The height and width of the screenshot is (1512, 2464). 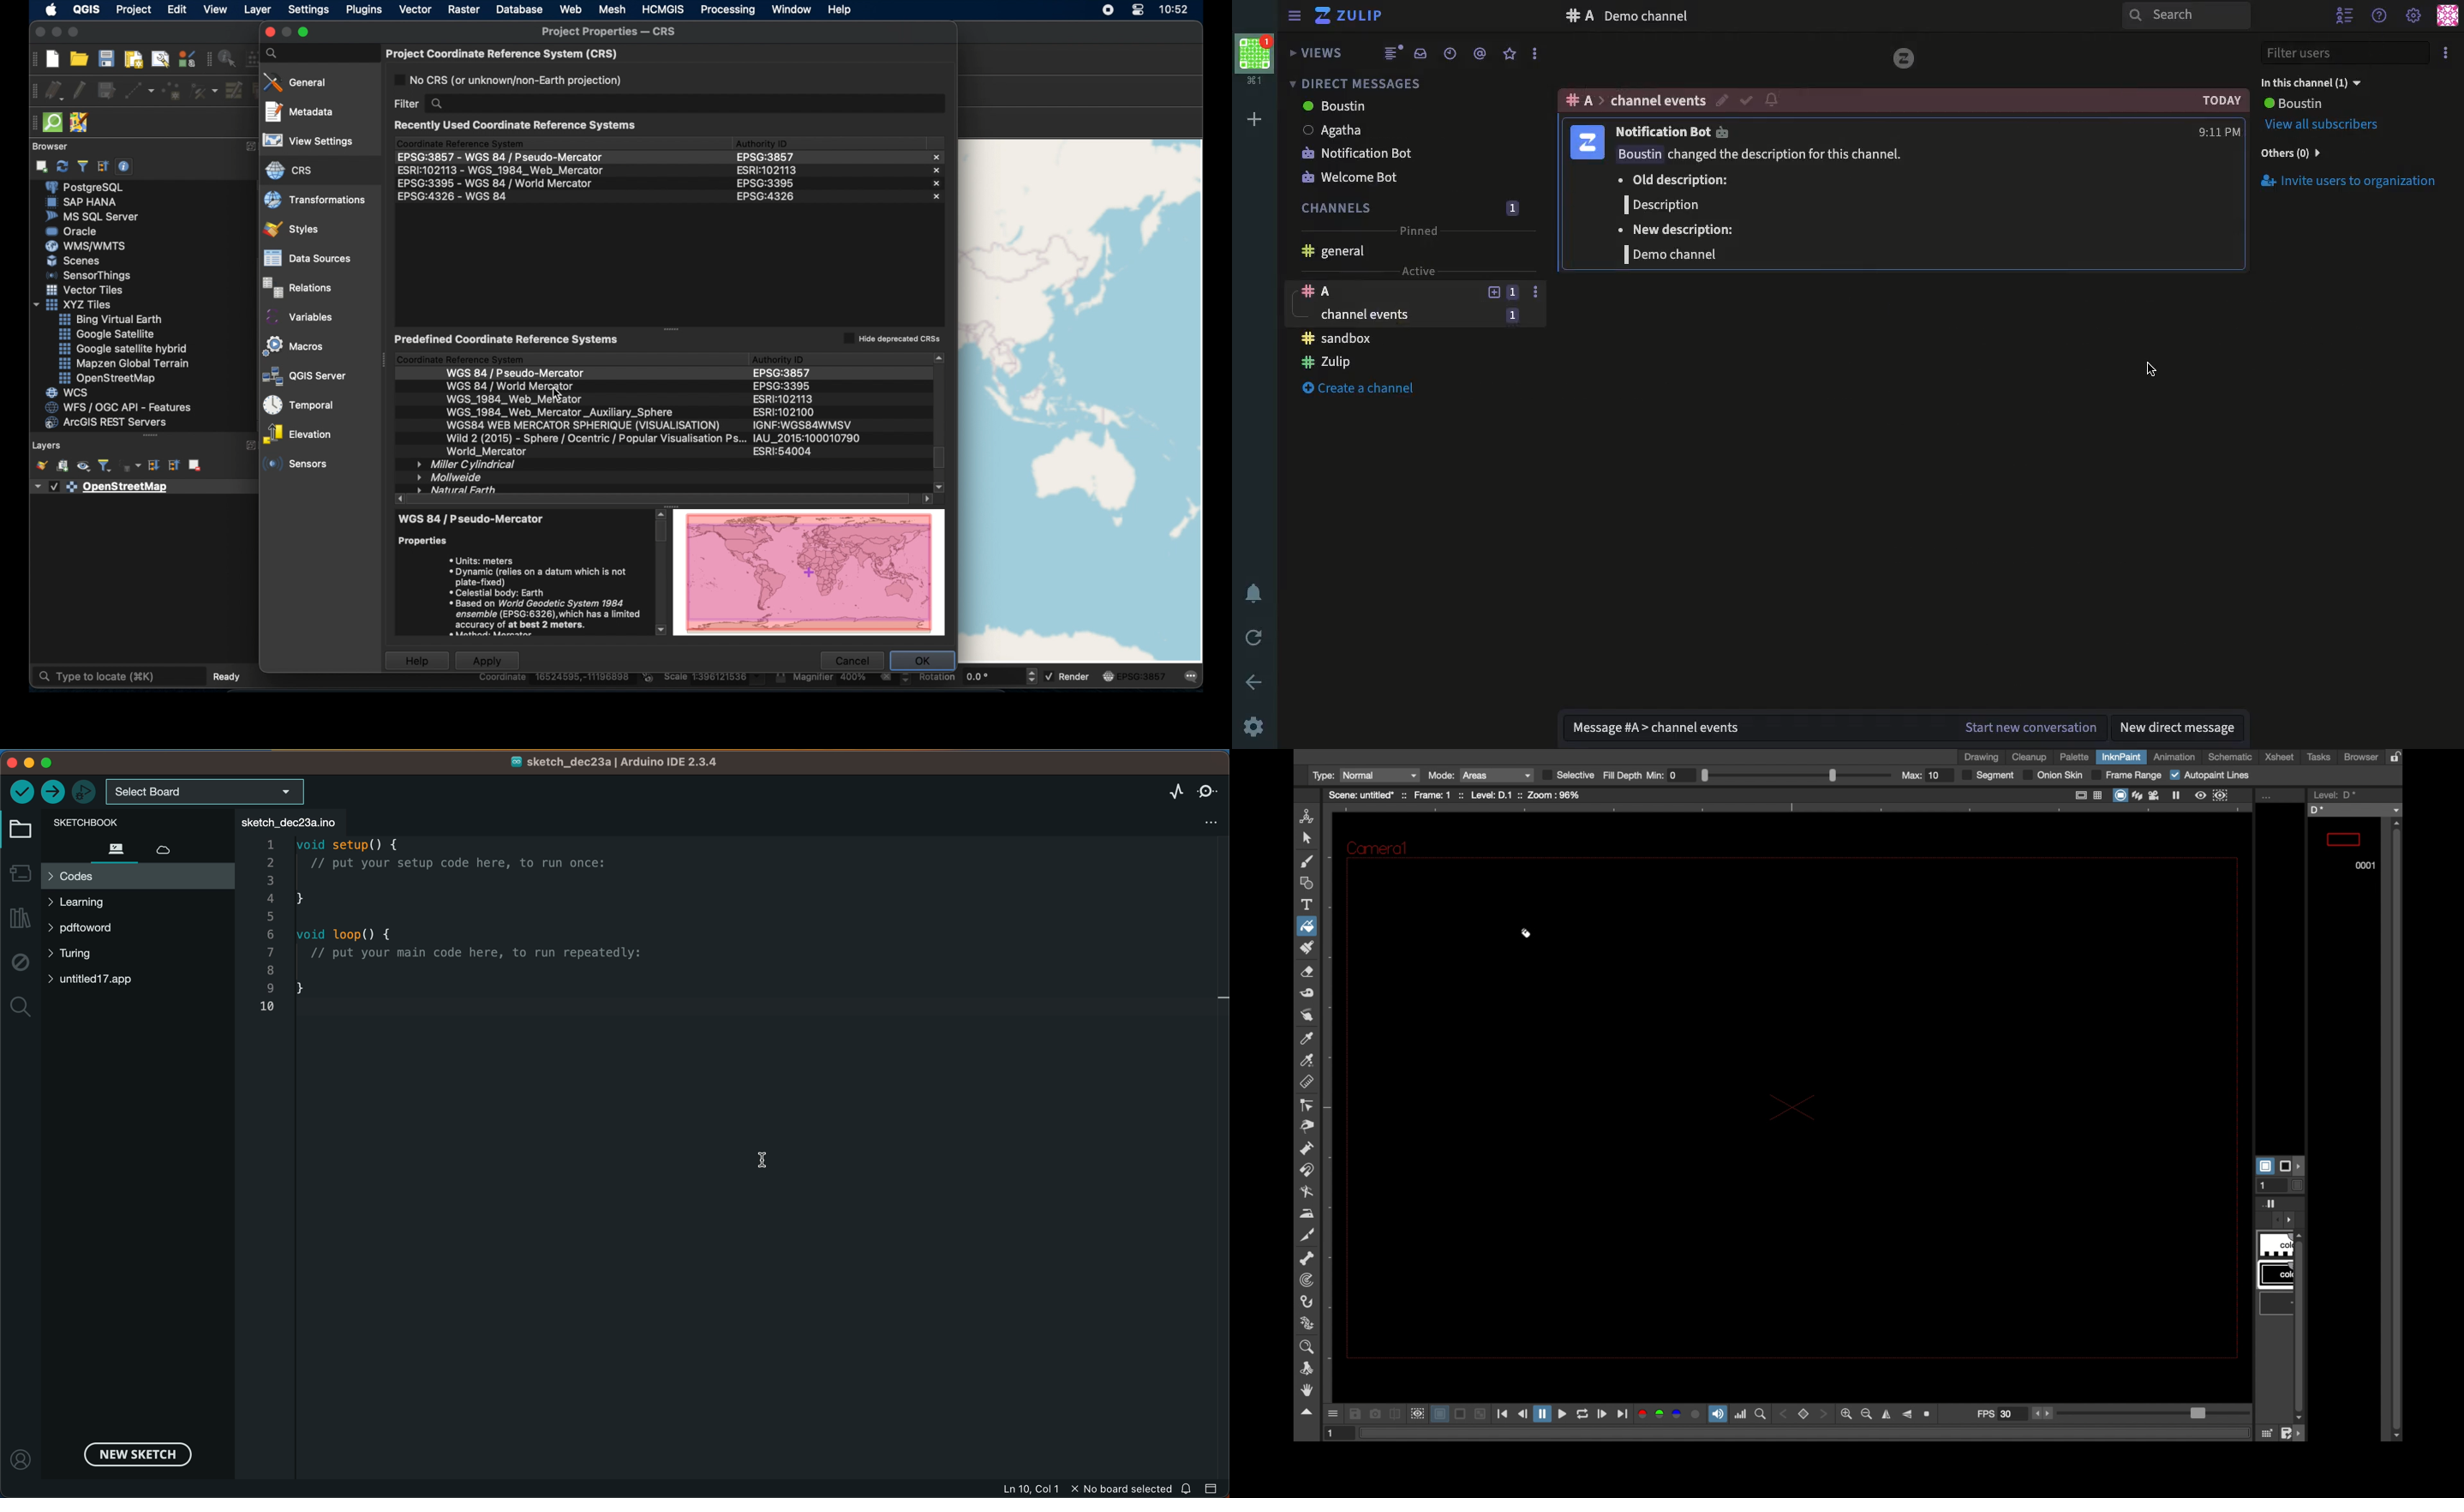 What do you see at coordinates (2333, 794) in the screenshot?
I see `level` at bounding box center [2333, 794].